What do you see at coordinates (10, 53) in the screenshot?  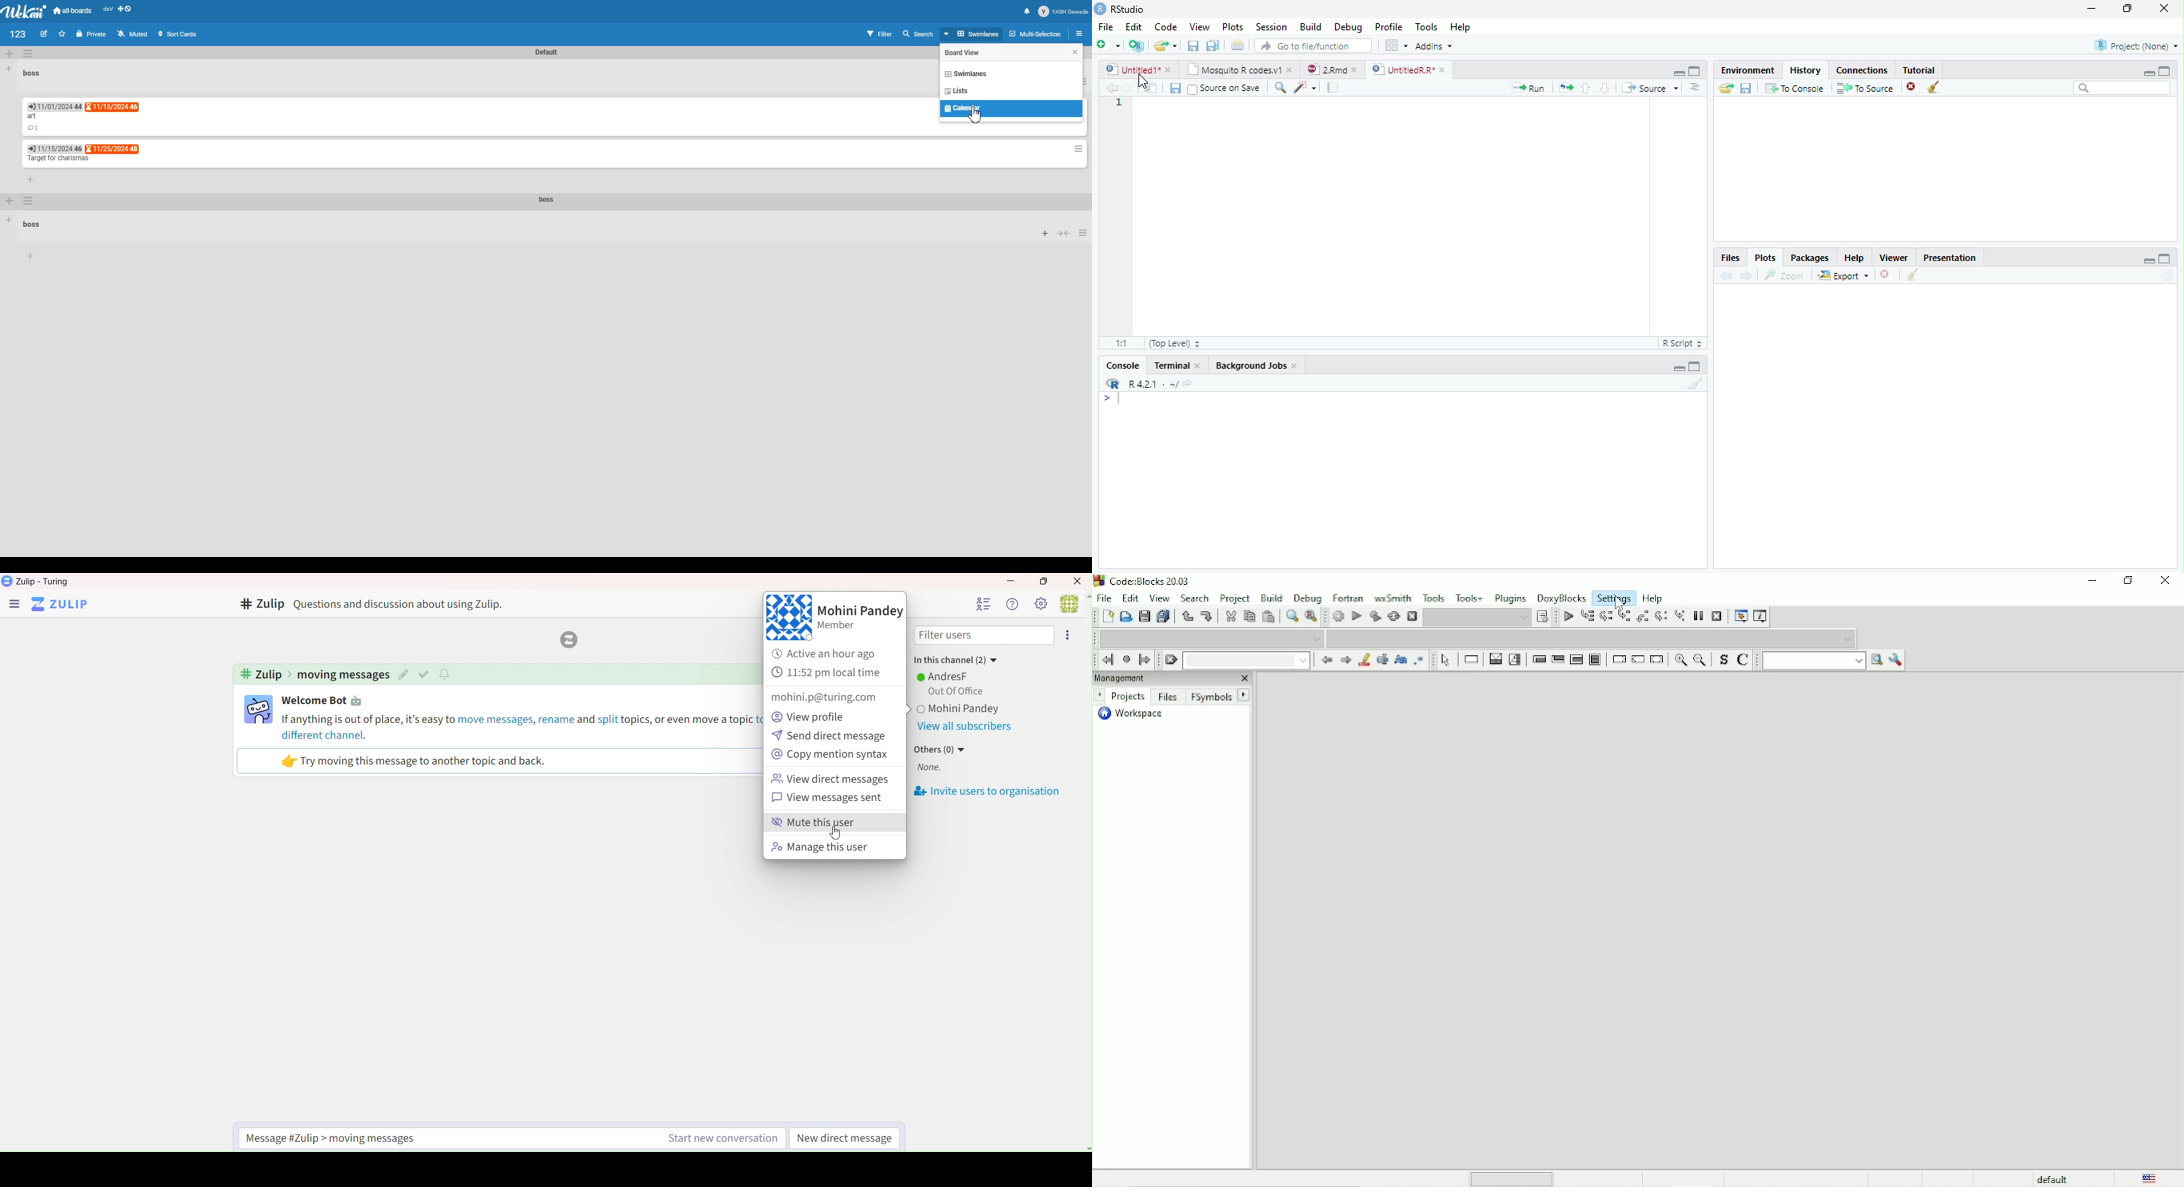 I see `Add Swimlane` at bounding box center [10, 53].